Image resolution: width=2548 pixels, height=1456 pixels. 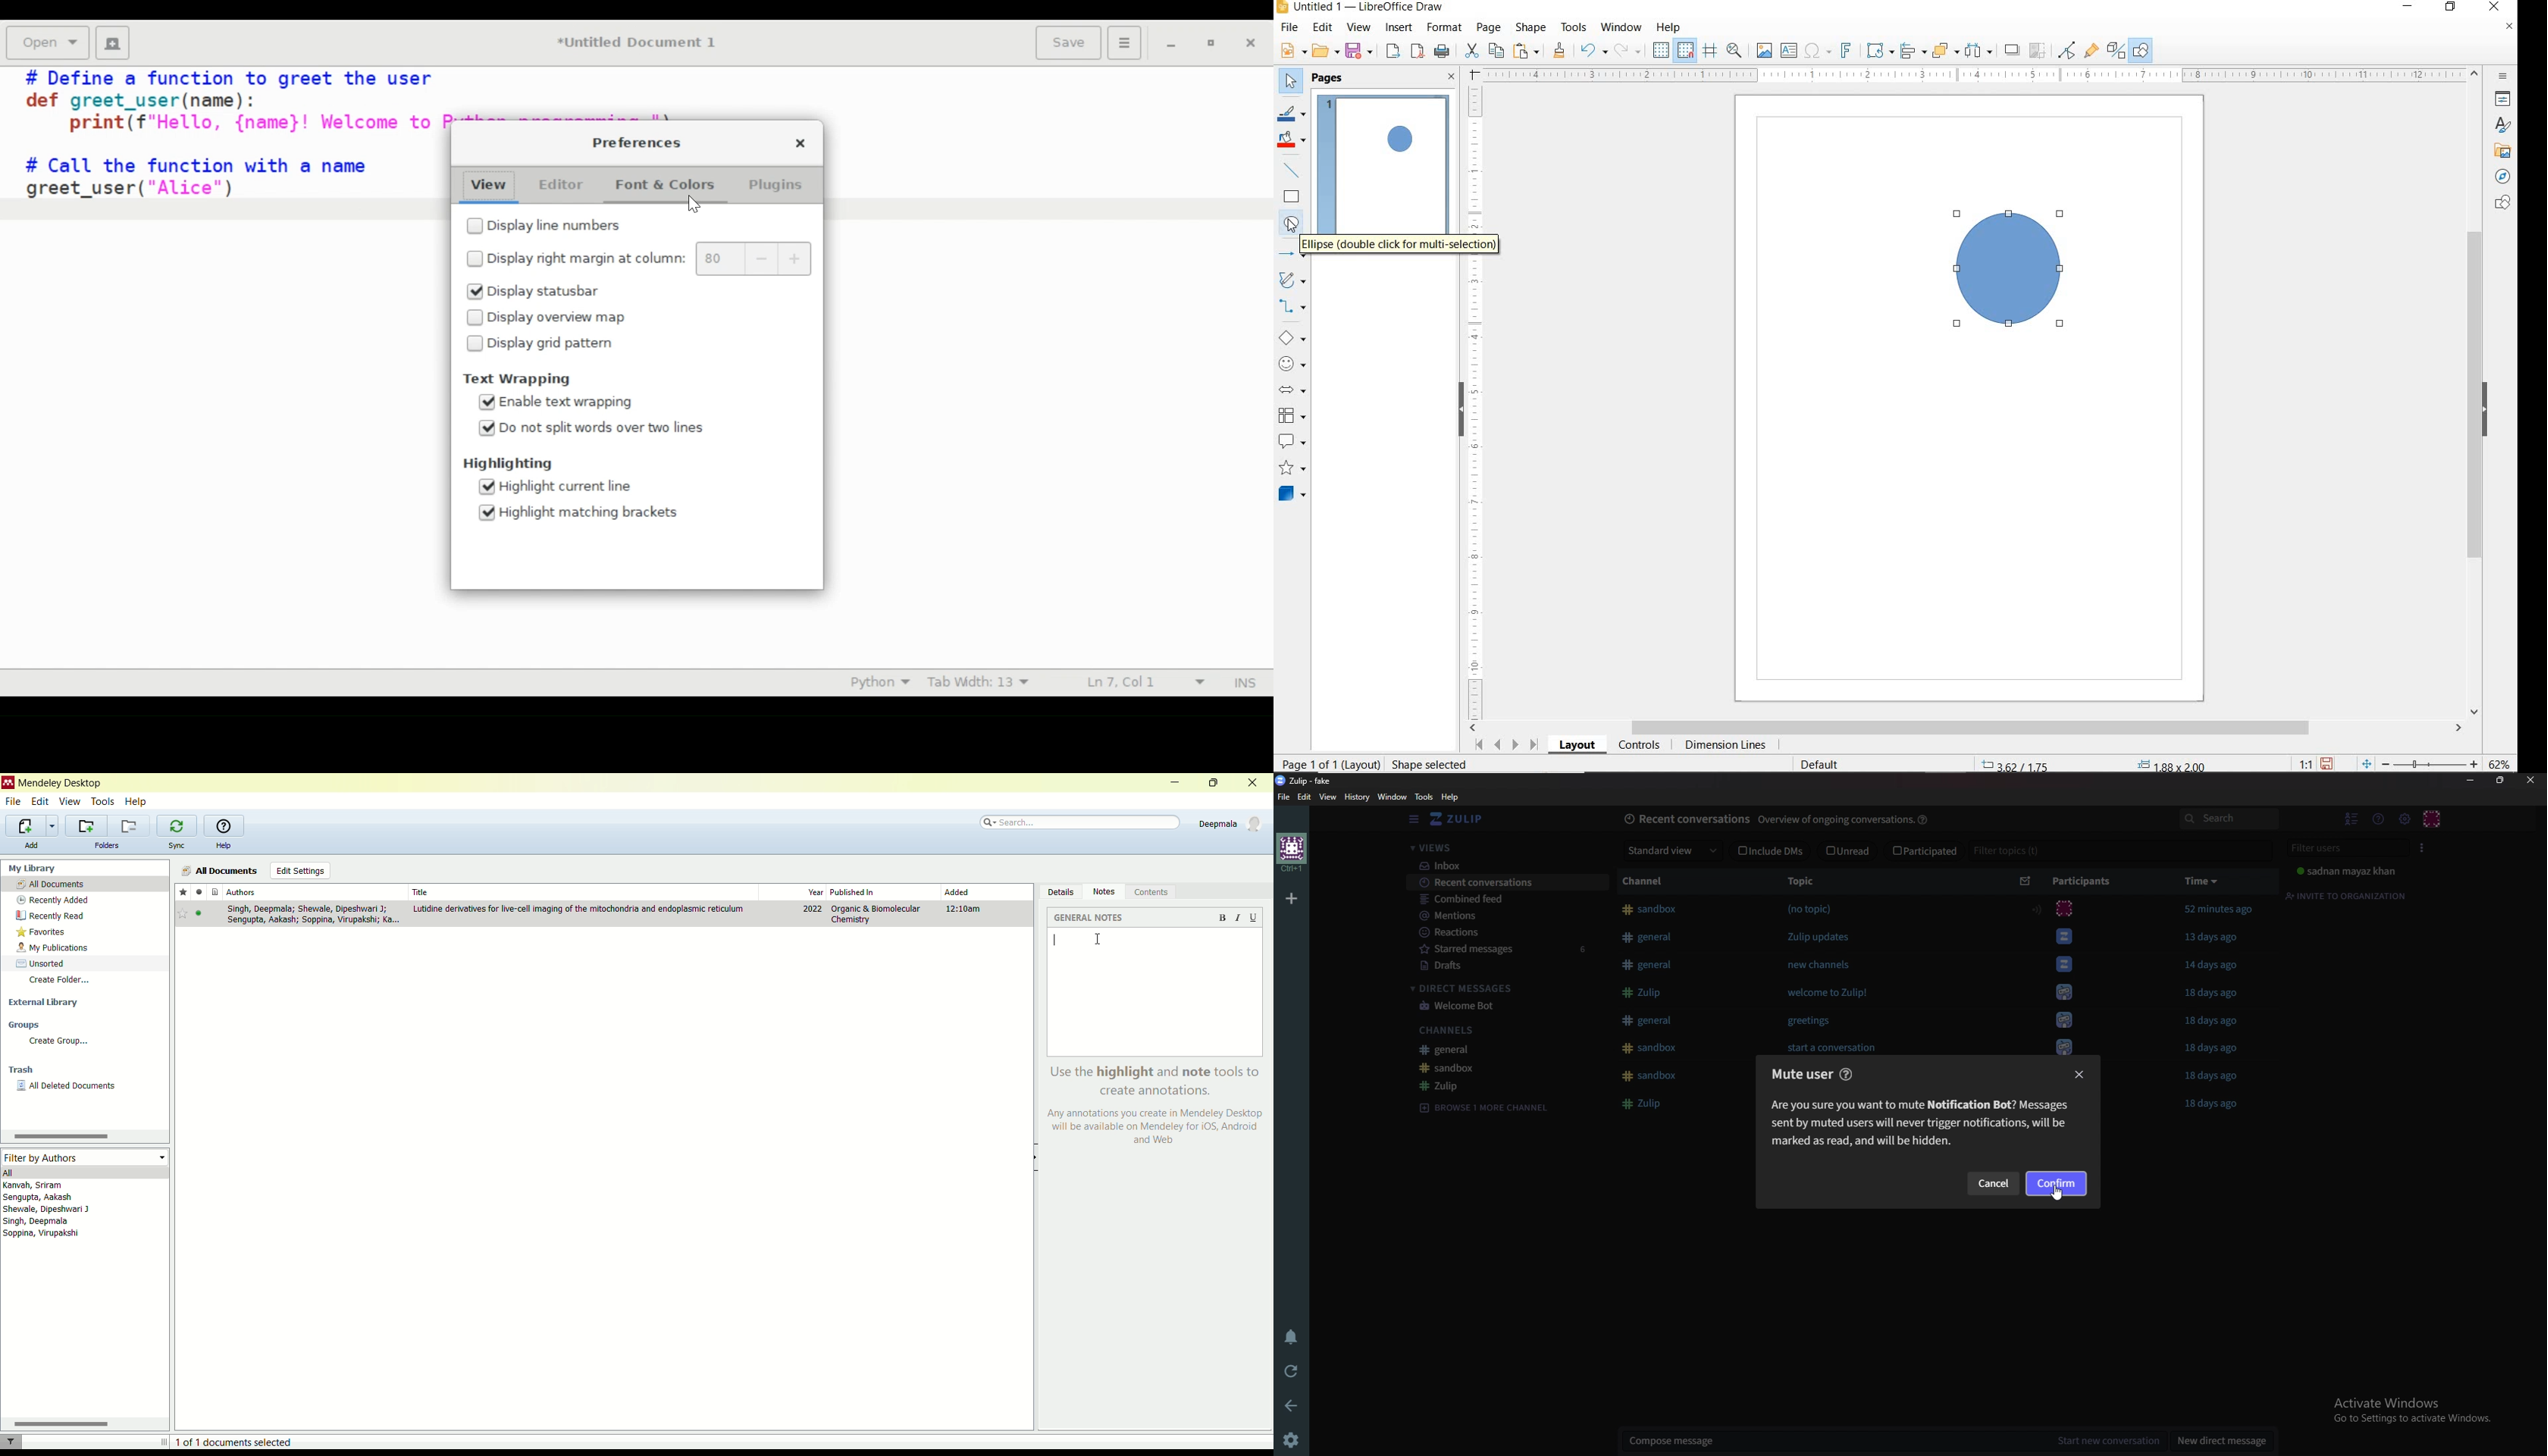 I want to click on SHAPE, so click(x=1532, y=30).